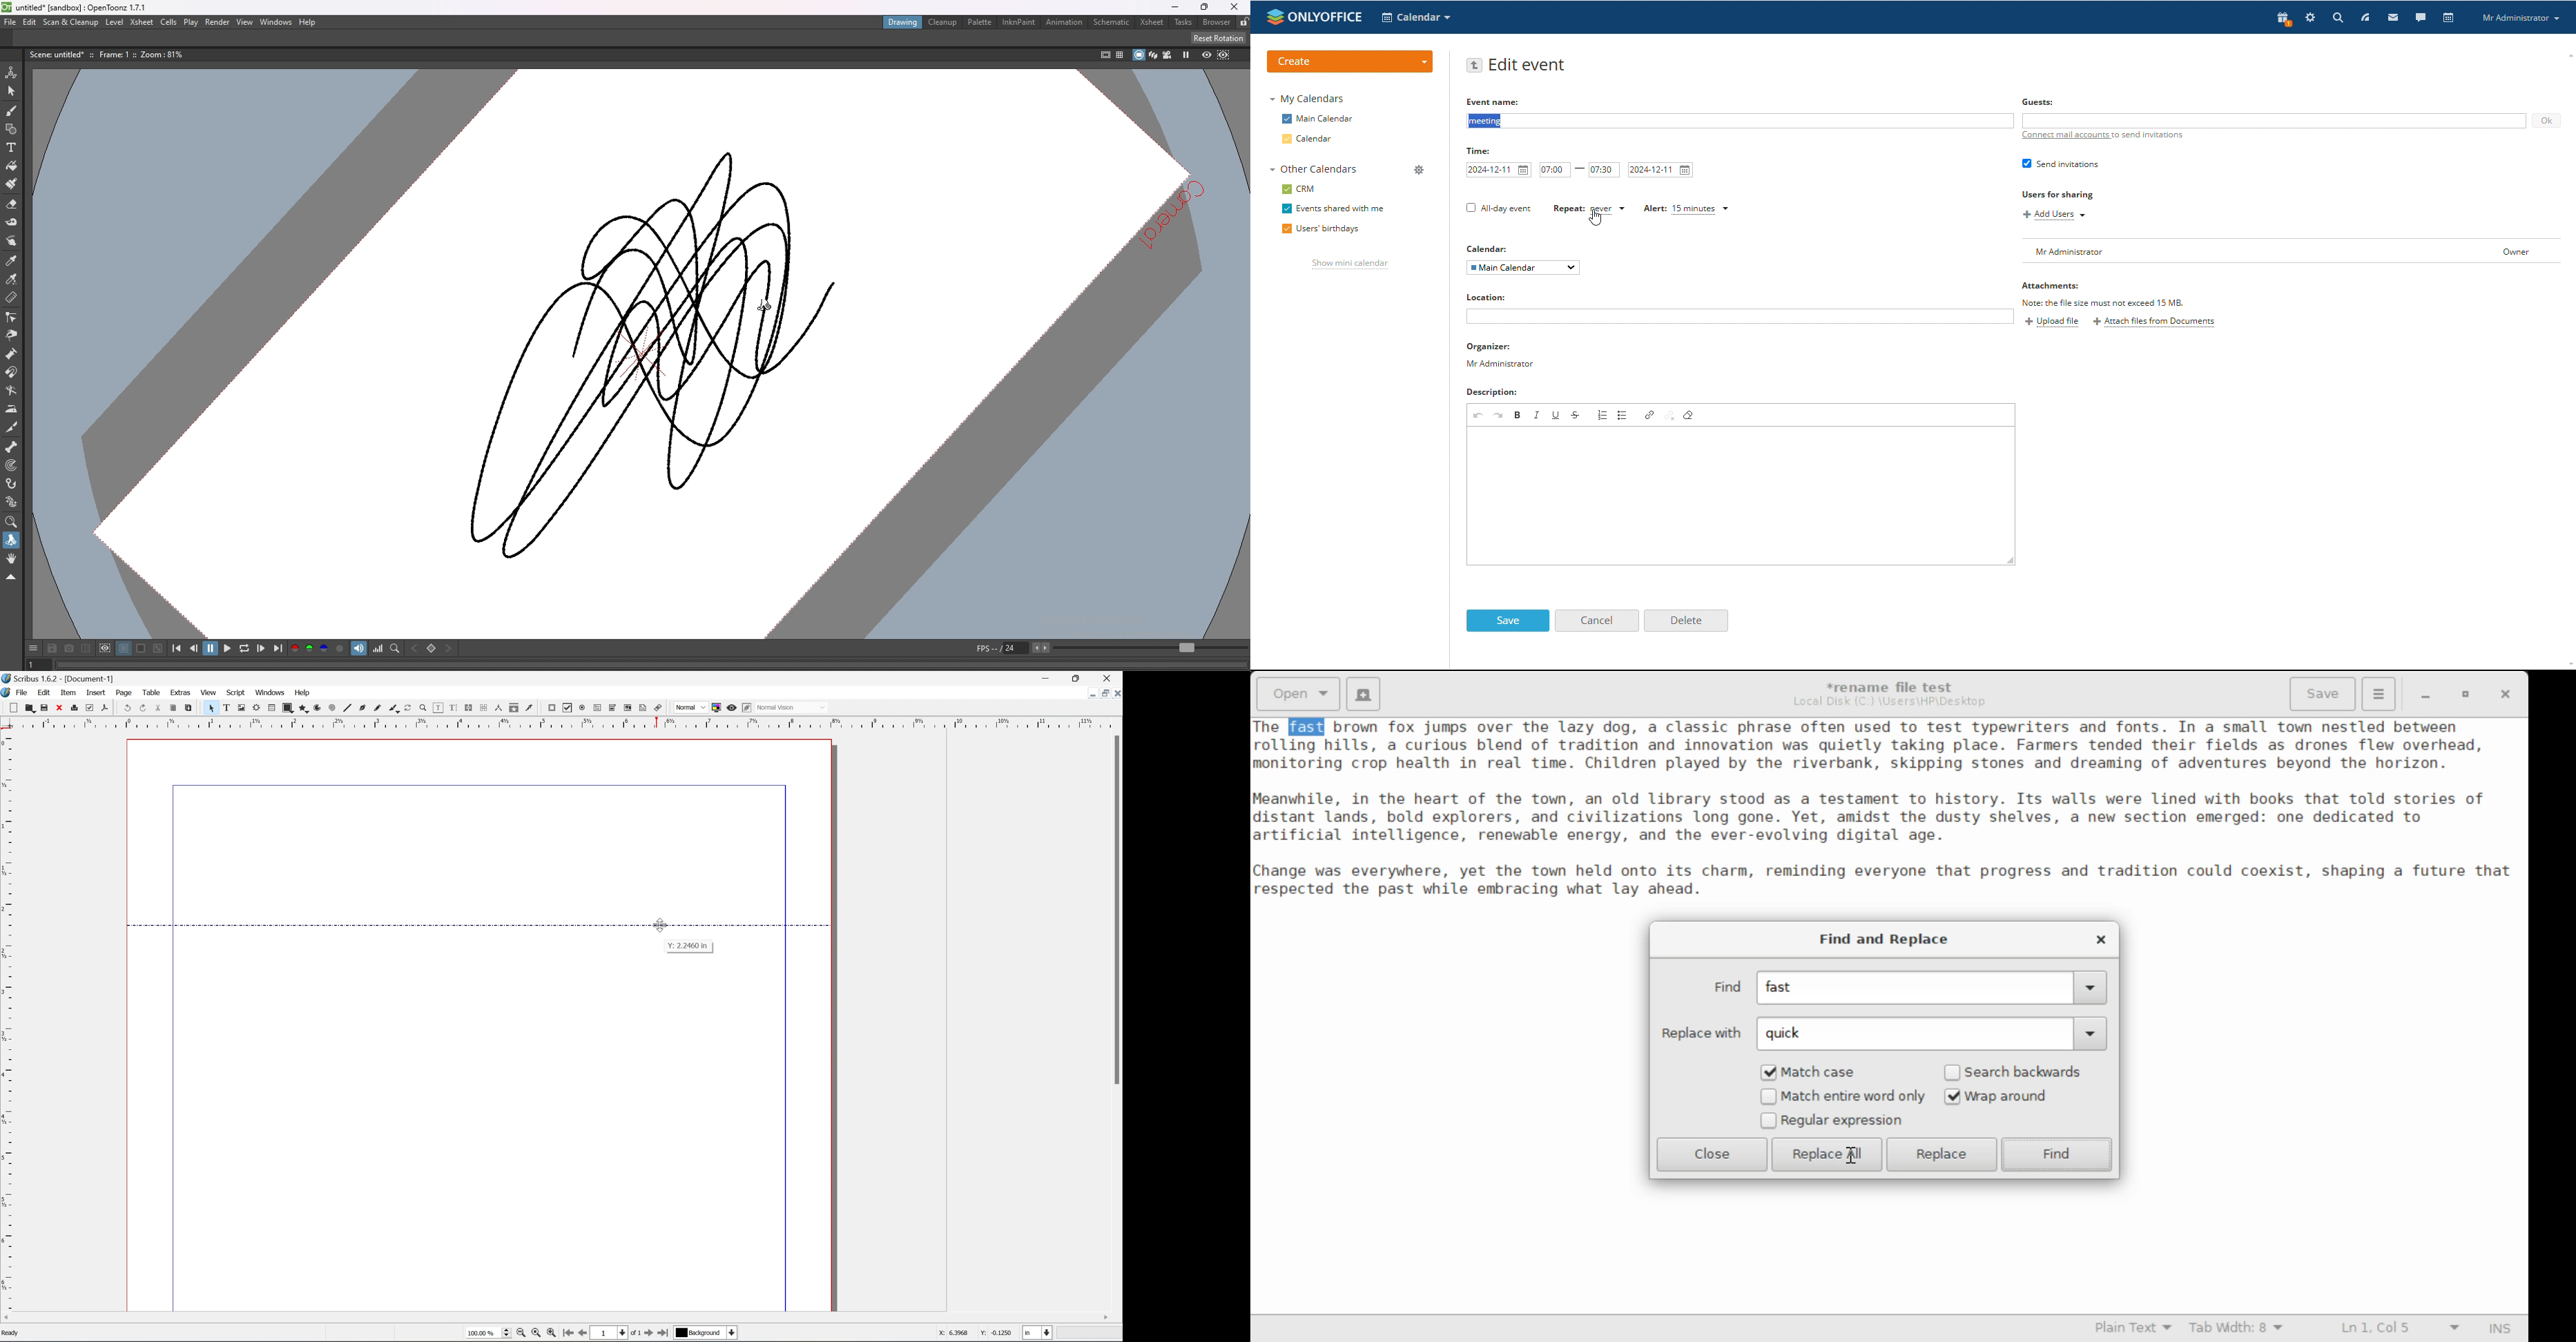 Image resolution: width=2576 pixels, height=1344 pixels. I want to click on toggle color management system, so click(716, 707).